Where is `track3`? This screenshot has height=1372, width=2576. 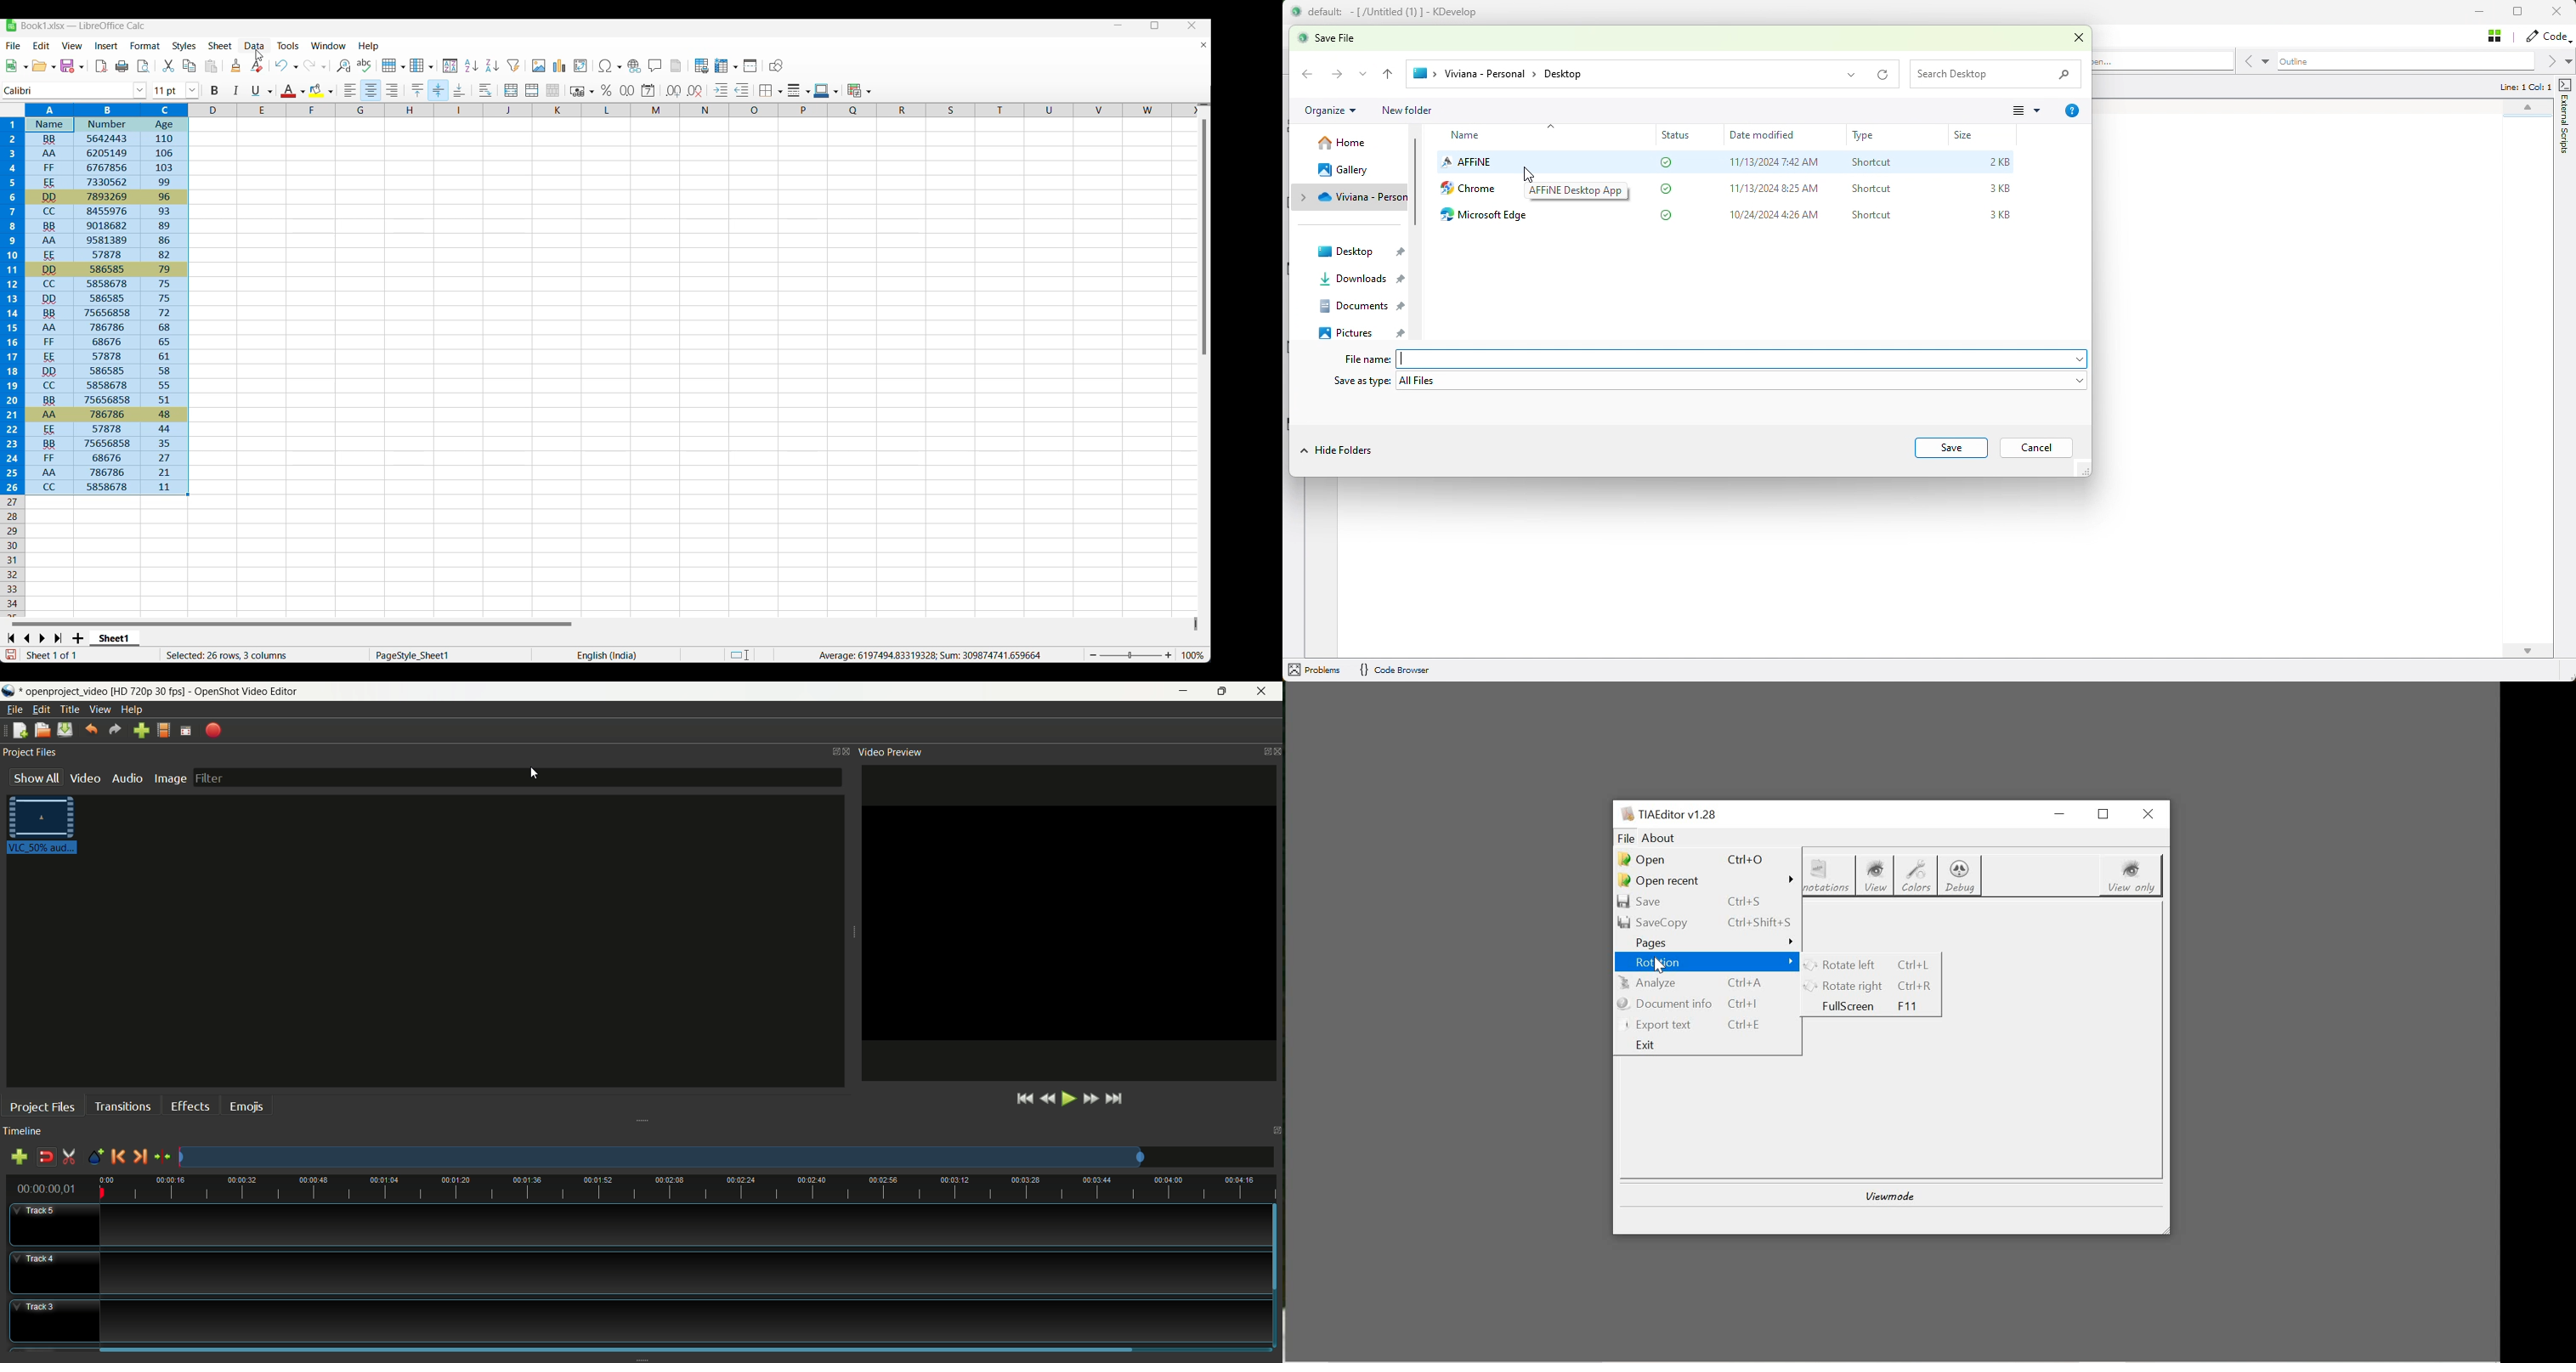 track3 is located at coordinates (54, 1322).